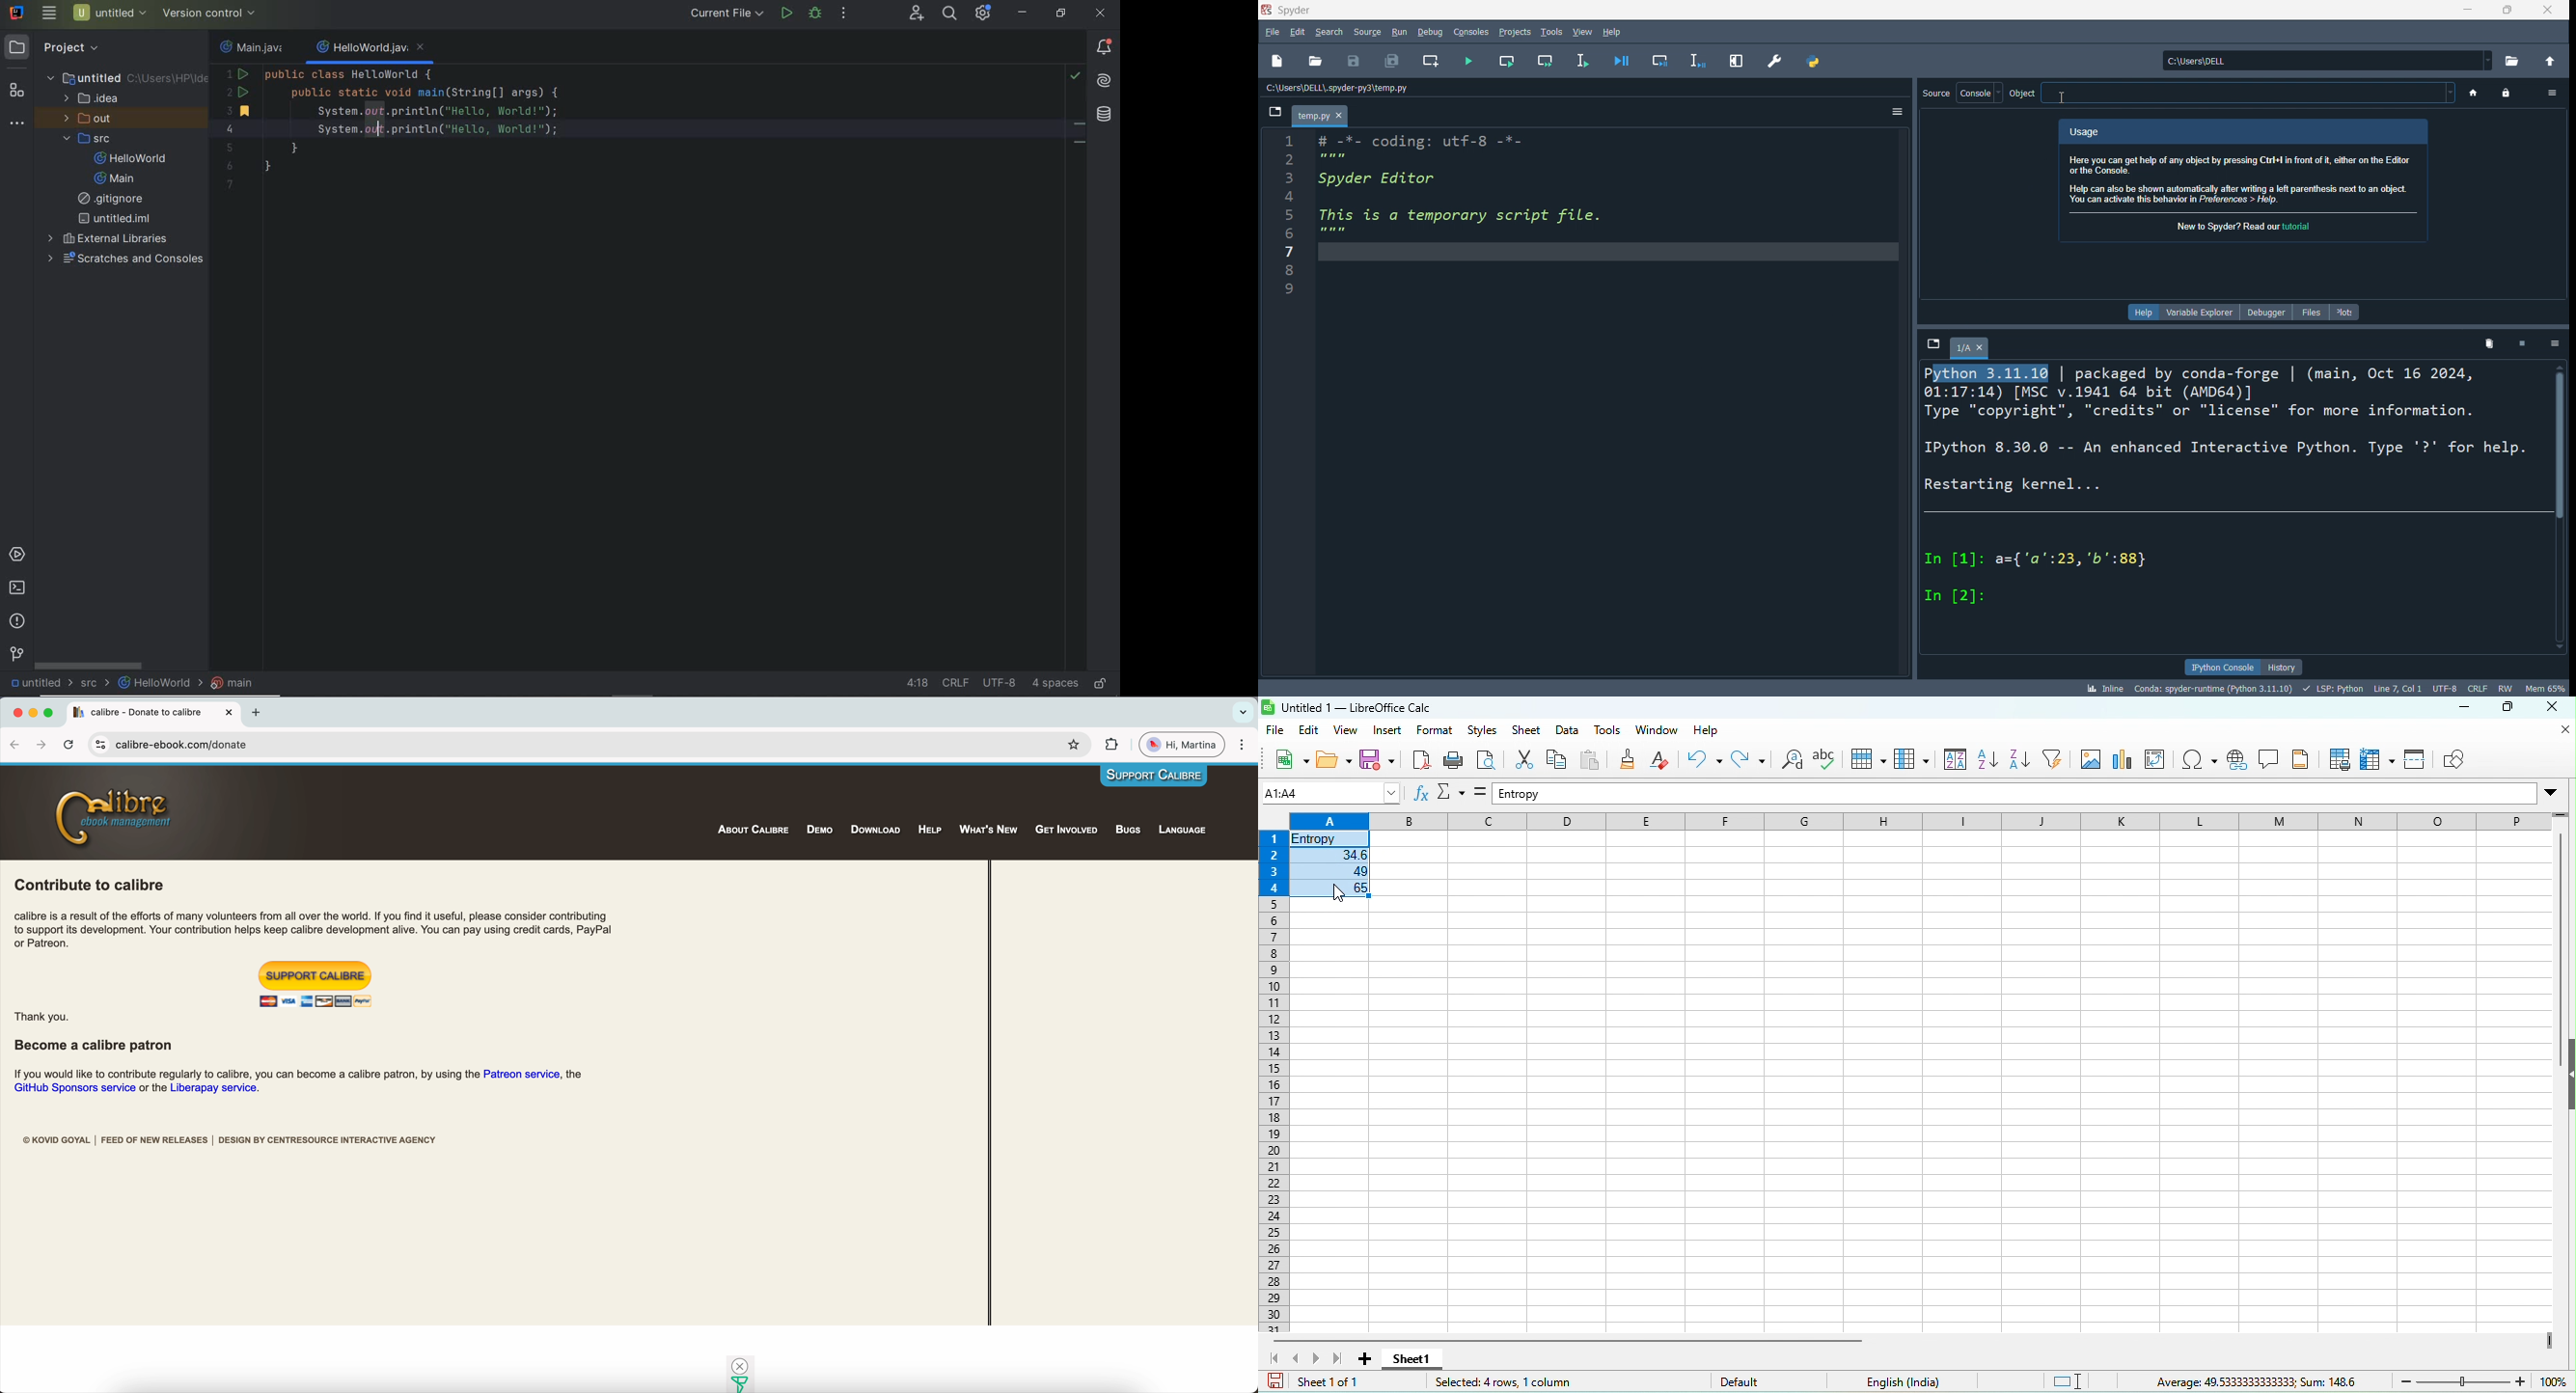 The height and width of the screenshot is (1400, 2576). Describe the element at coordinates (1969, 346) in the screenshot. I see `1/A tab` at that location.